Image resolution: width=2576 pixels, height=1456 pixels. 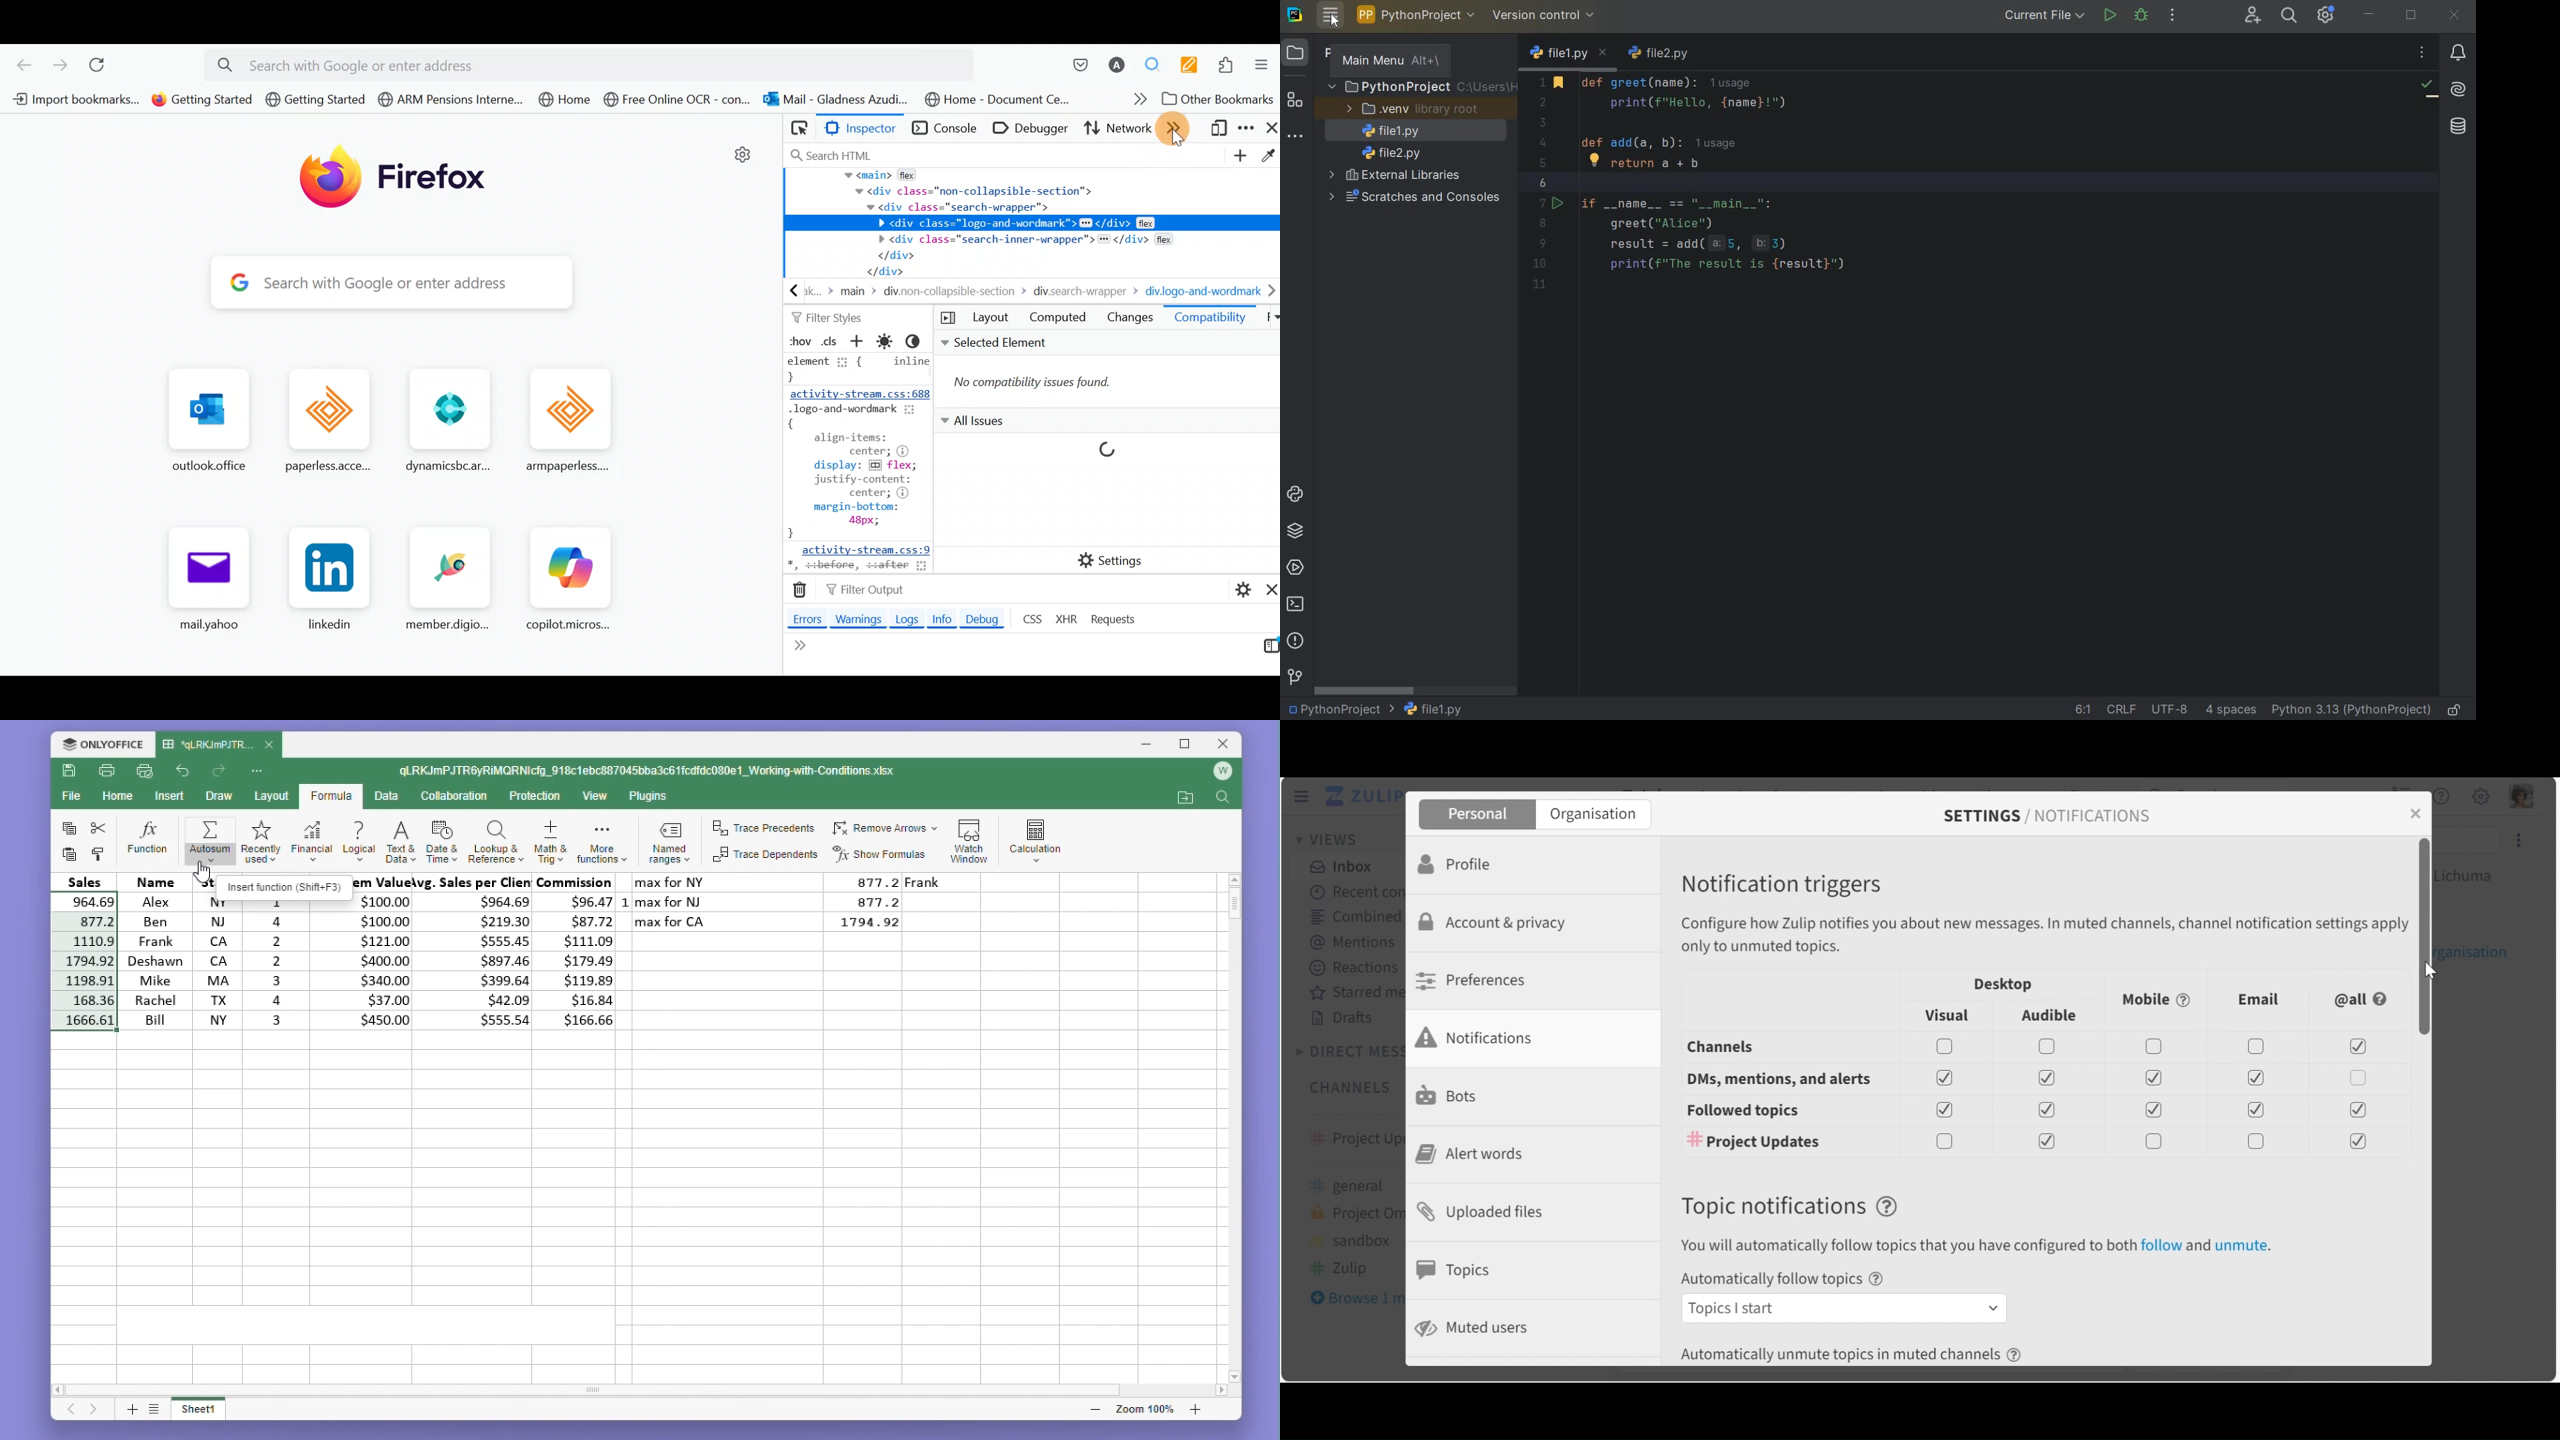 What do you see at coordinates (102, 744) in the screenshot?
I see `Onlyoffice` at bounding box center [102, 744].